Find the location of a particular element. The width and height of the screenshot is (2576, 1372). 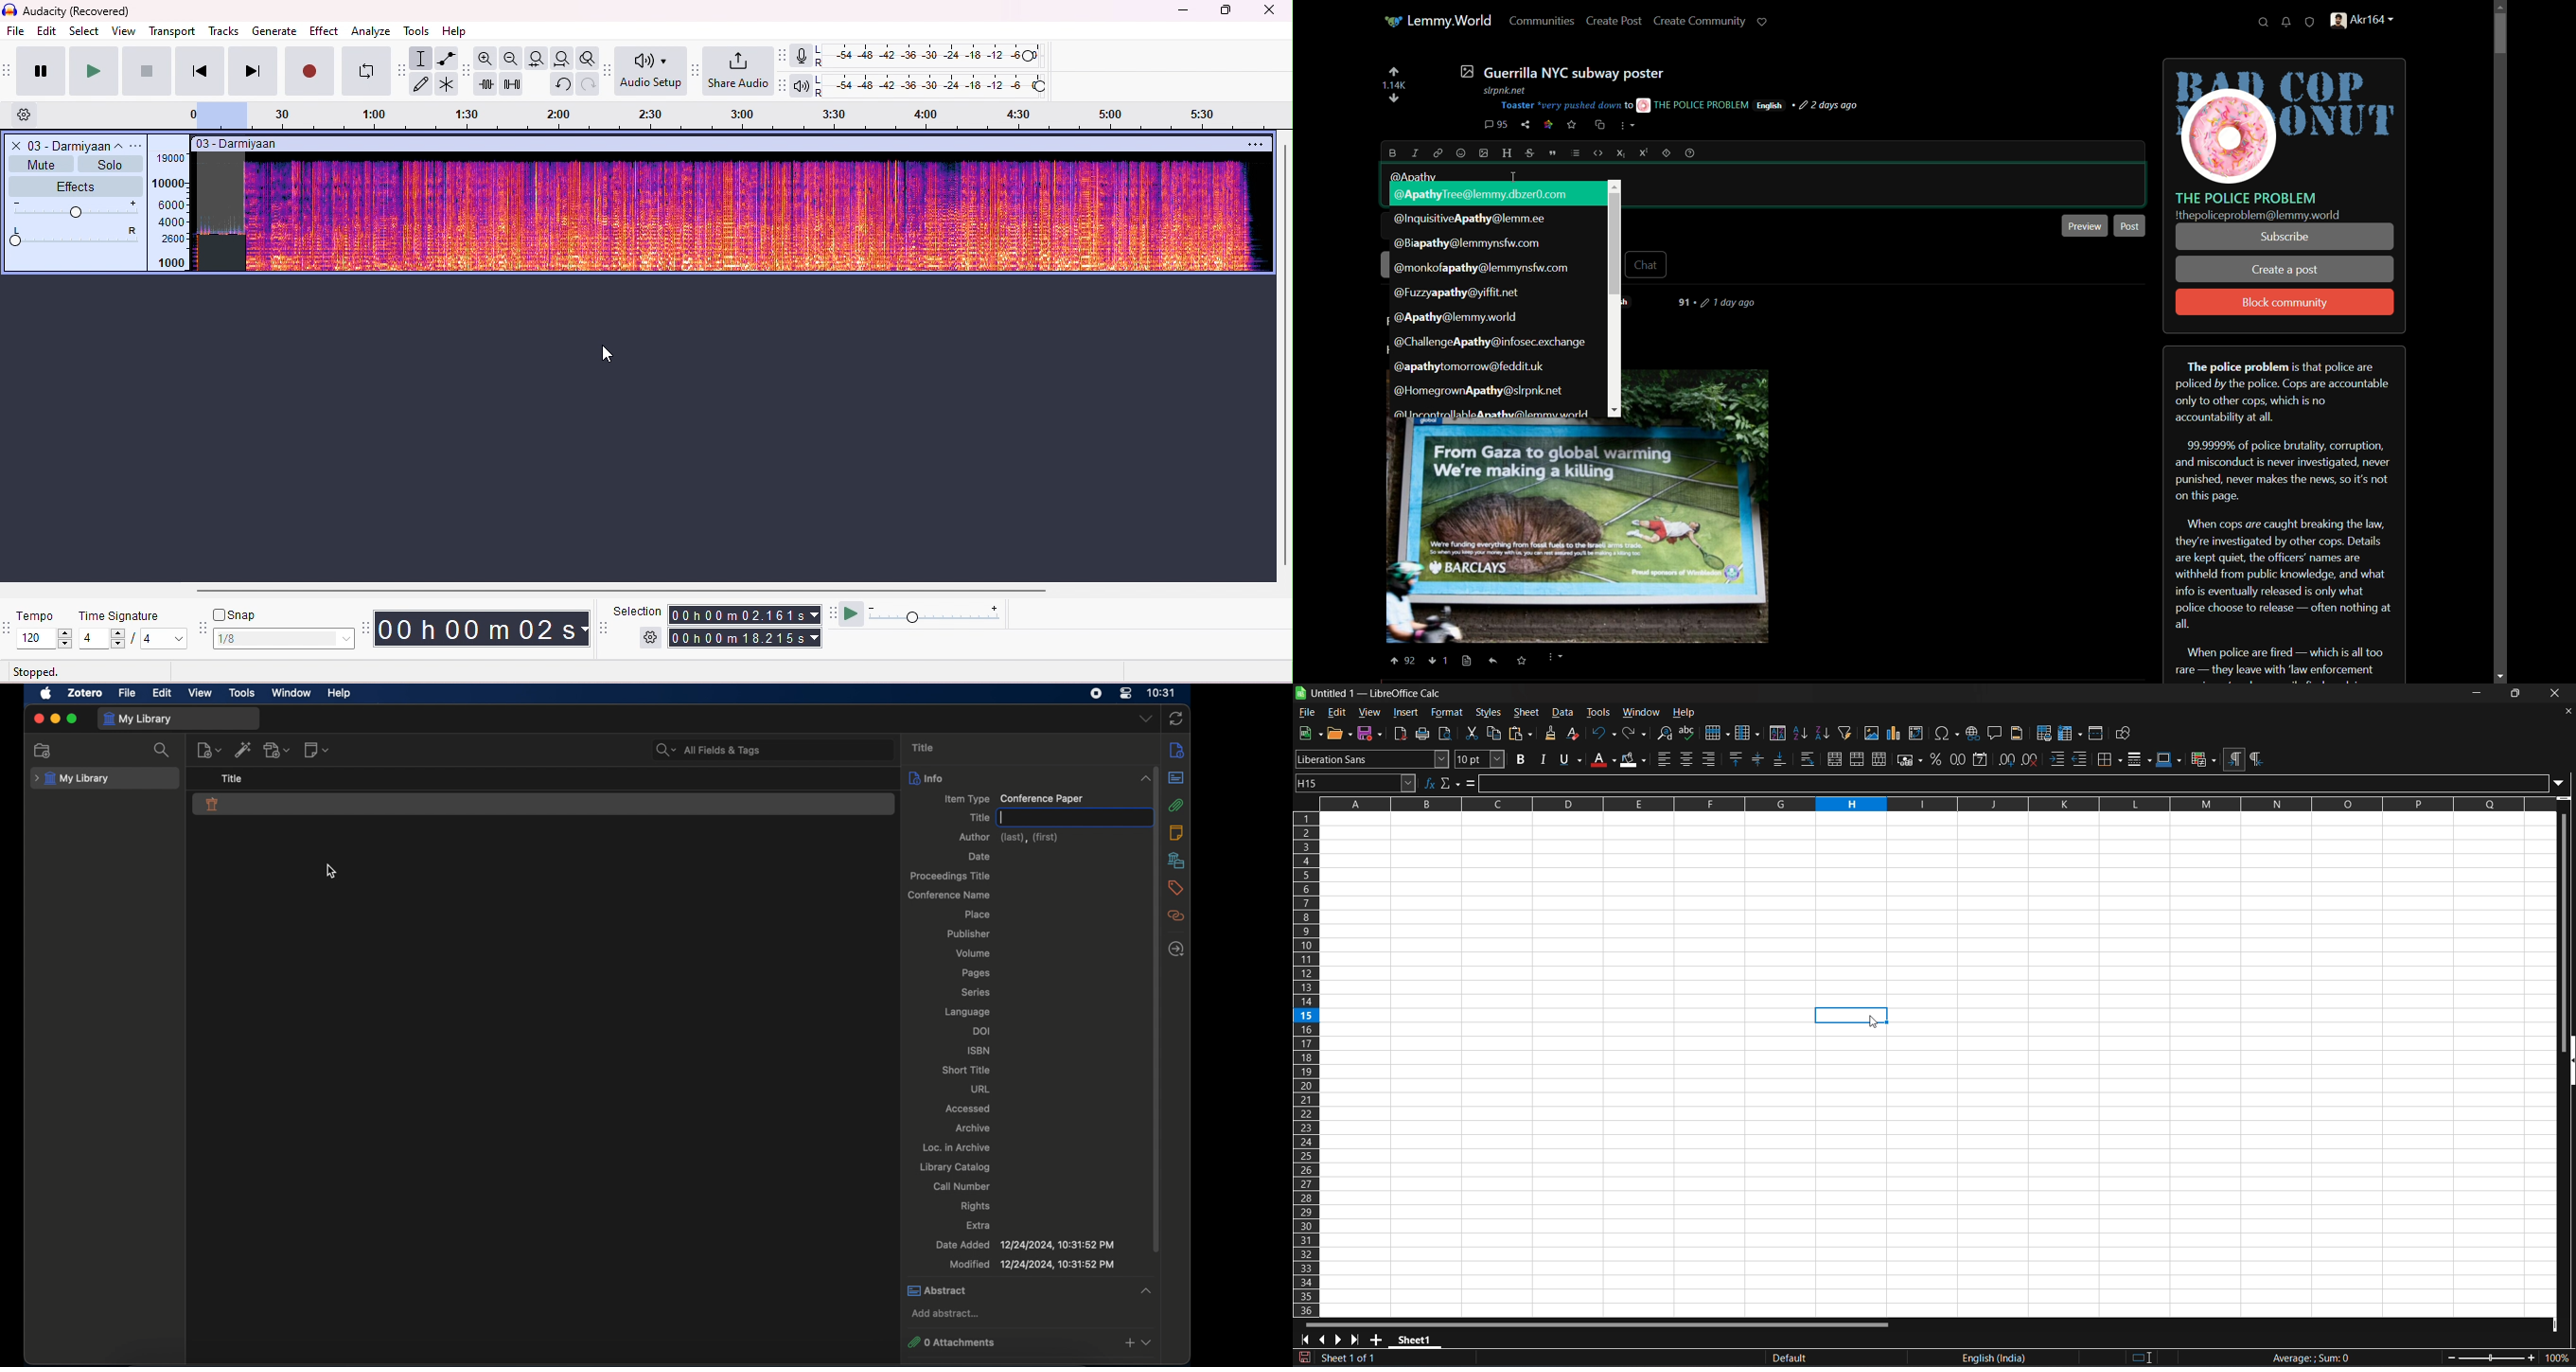

scroll to next sheet is located at coordinates (1341, 1339).